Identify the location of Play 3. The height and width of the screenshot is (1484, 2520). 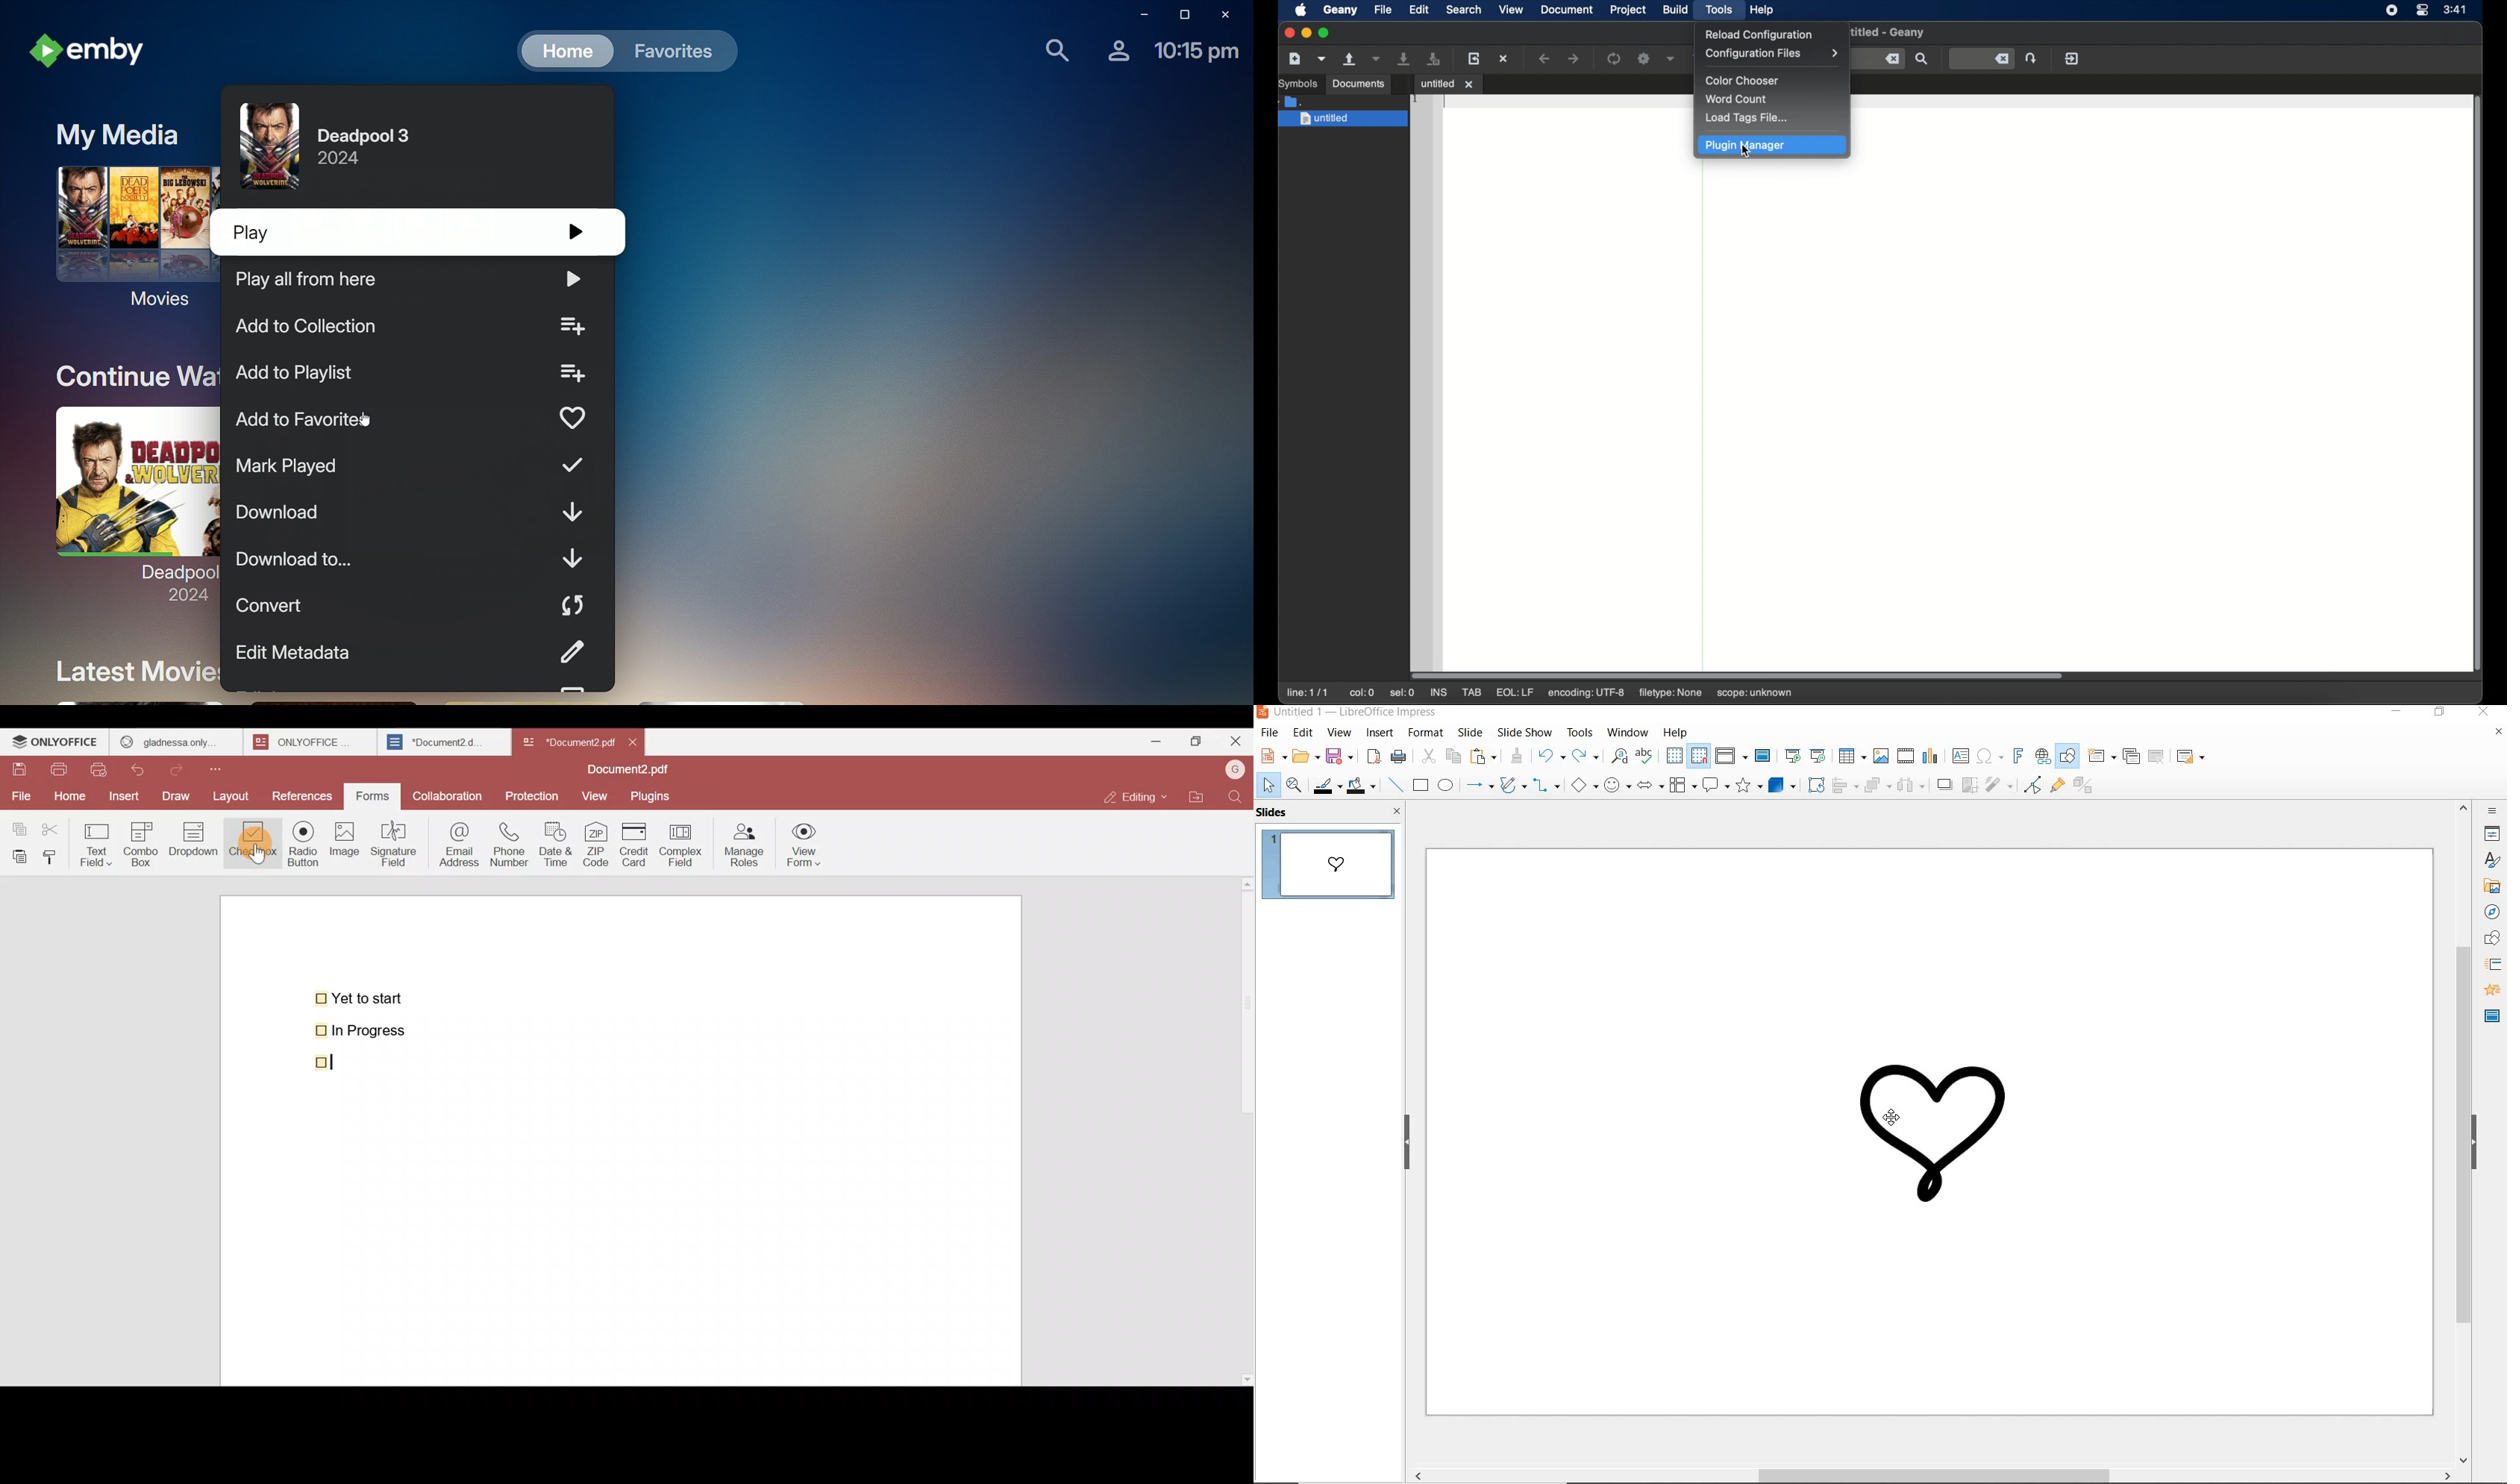
(409, 230).